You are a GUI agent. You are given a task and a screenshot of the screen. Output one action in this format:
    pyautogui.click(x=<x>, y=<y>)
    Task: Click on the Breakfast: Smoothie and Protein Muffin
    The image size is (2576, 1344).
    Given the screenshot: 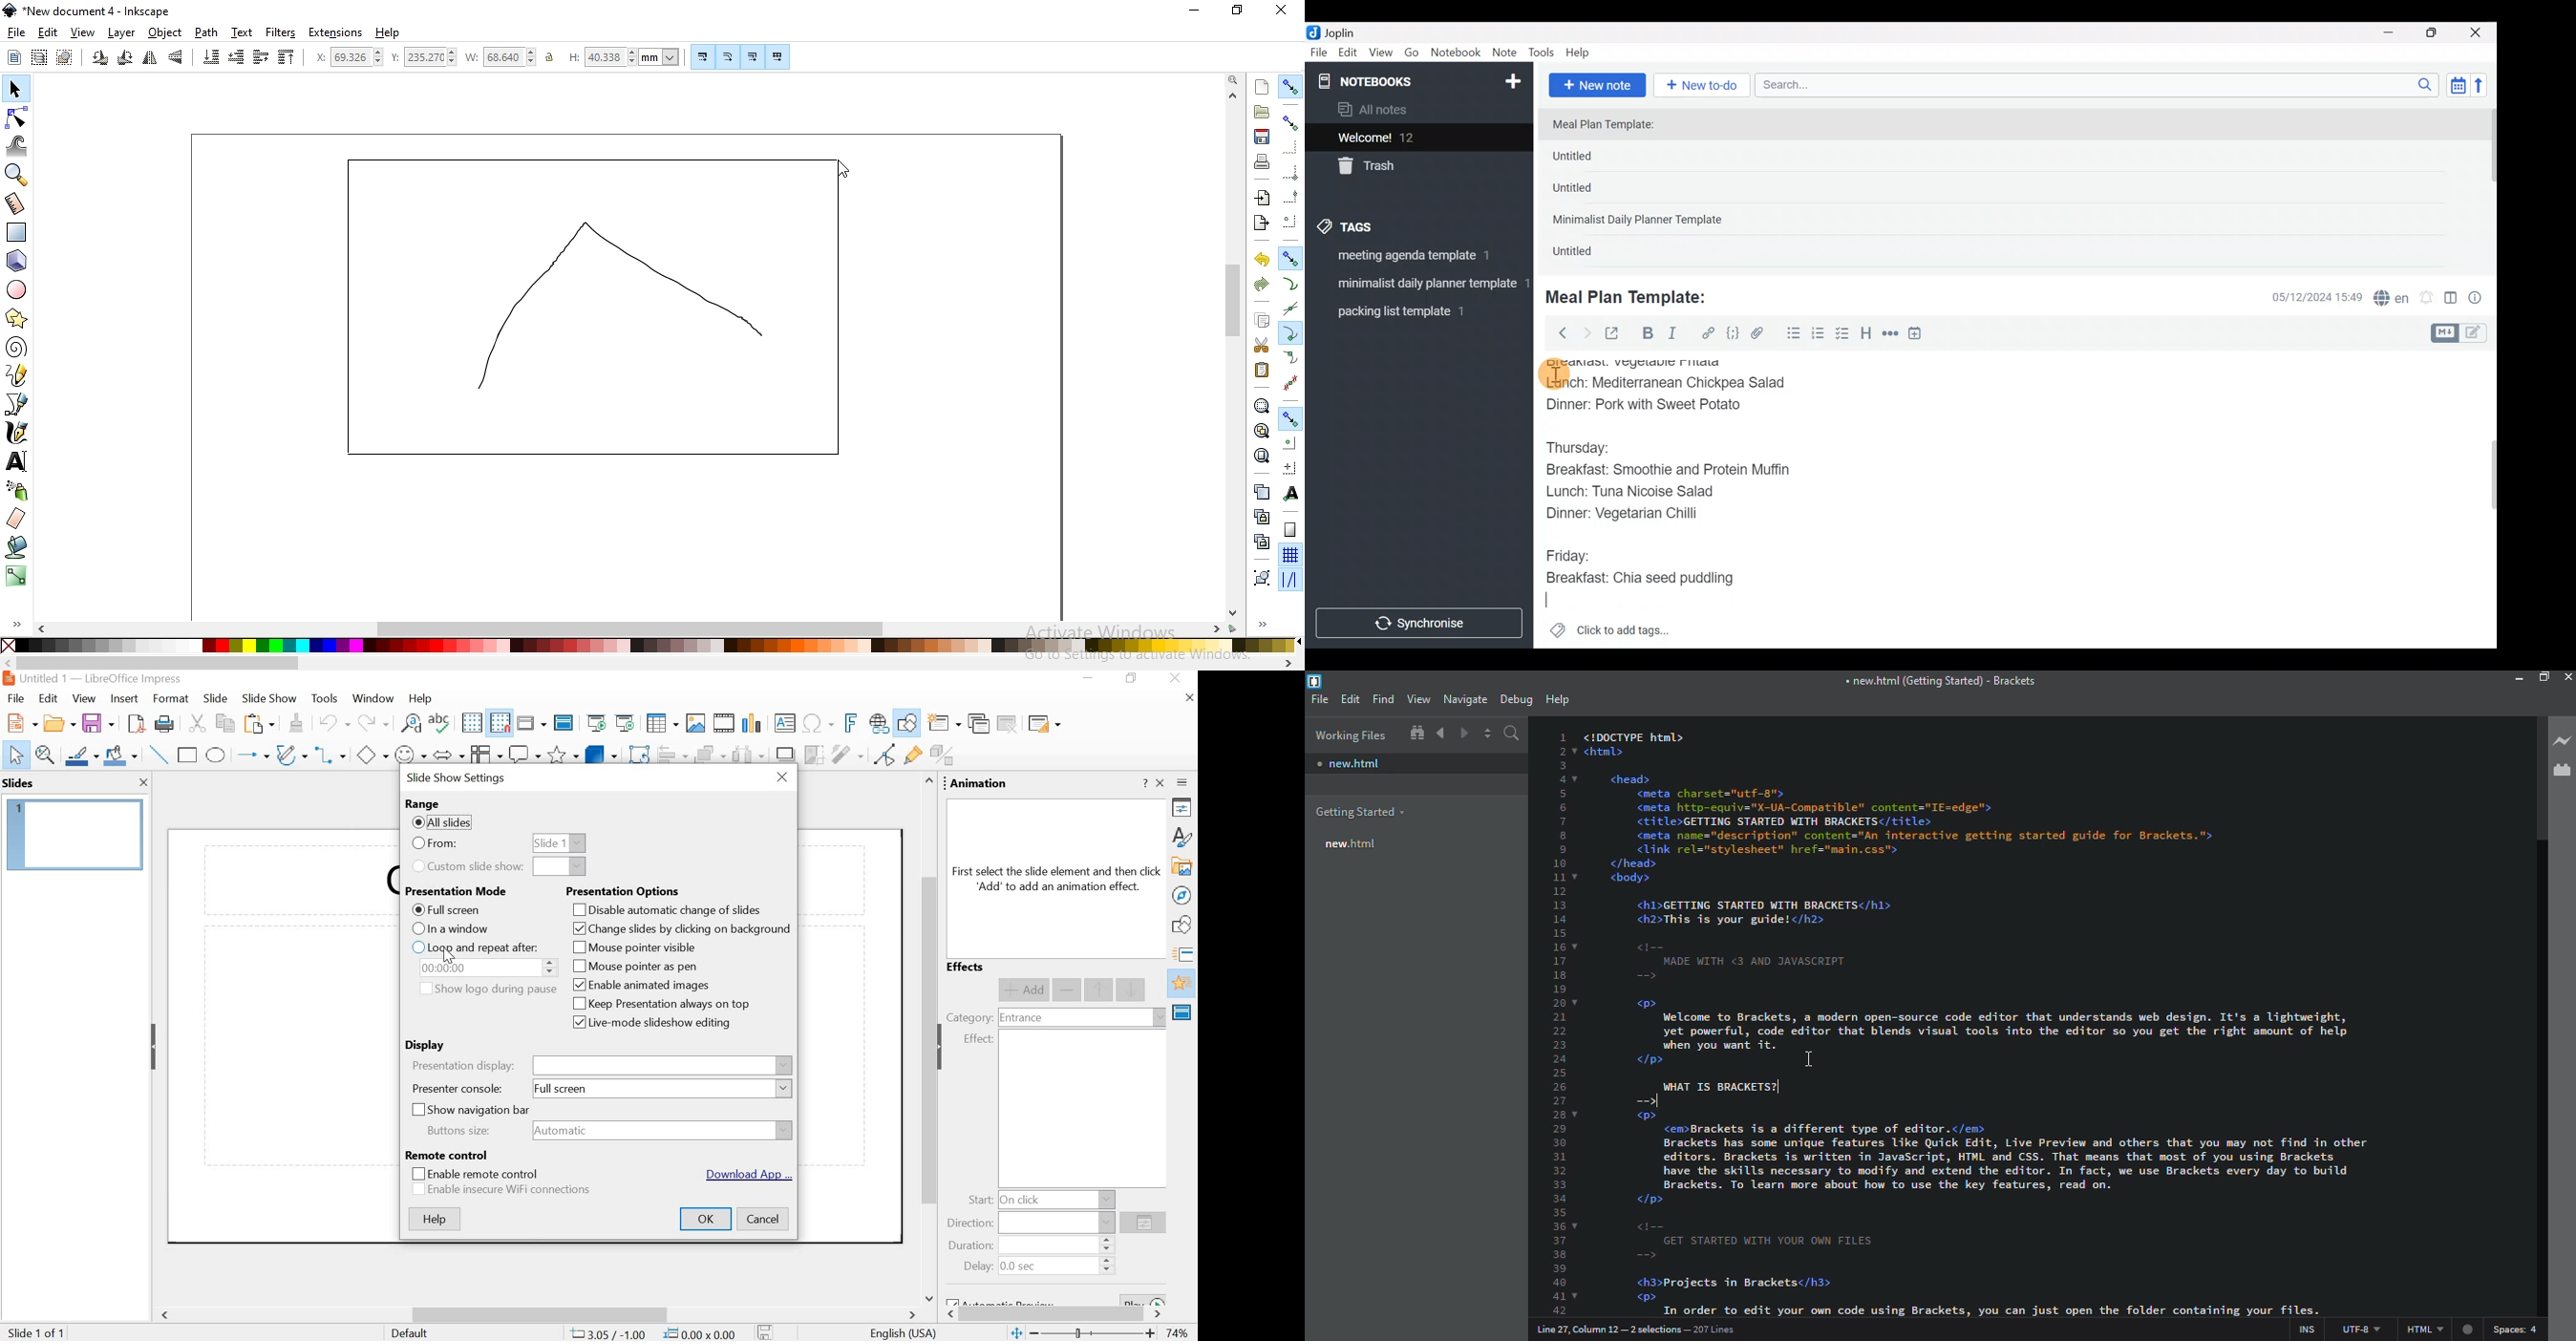 What is the action you would take?
    pyautogui.click(x=1670, y=472)
    